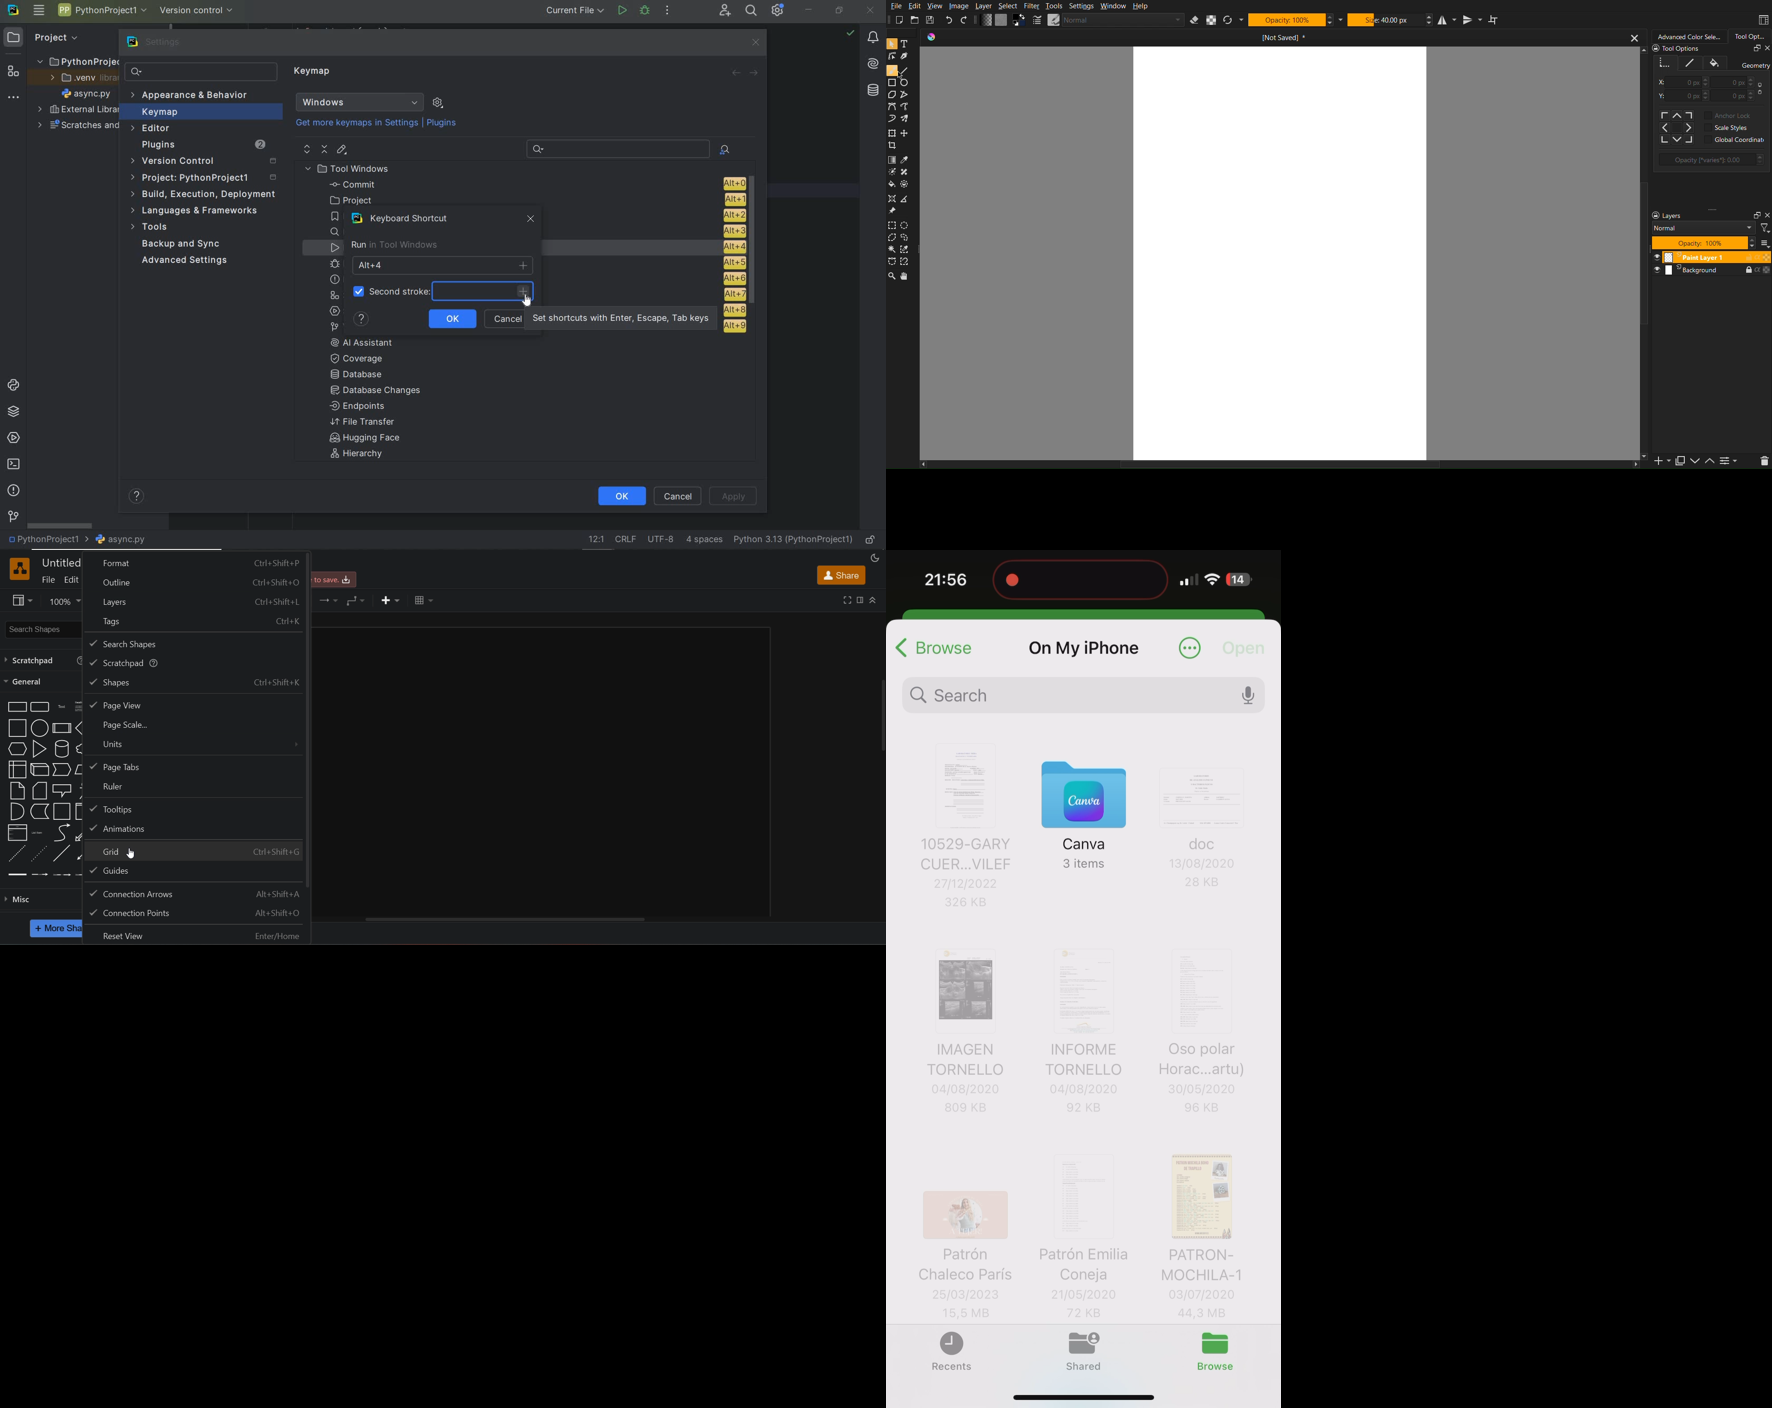 This screenshot has width=1792, height=1428. What do you see at coordinates (18, 769) in the screenshot?
I see `internals torage` at bounding box center [18, 769].